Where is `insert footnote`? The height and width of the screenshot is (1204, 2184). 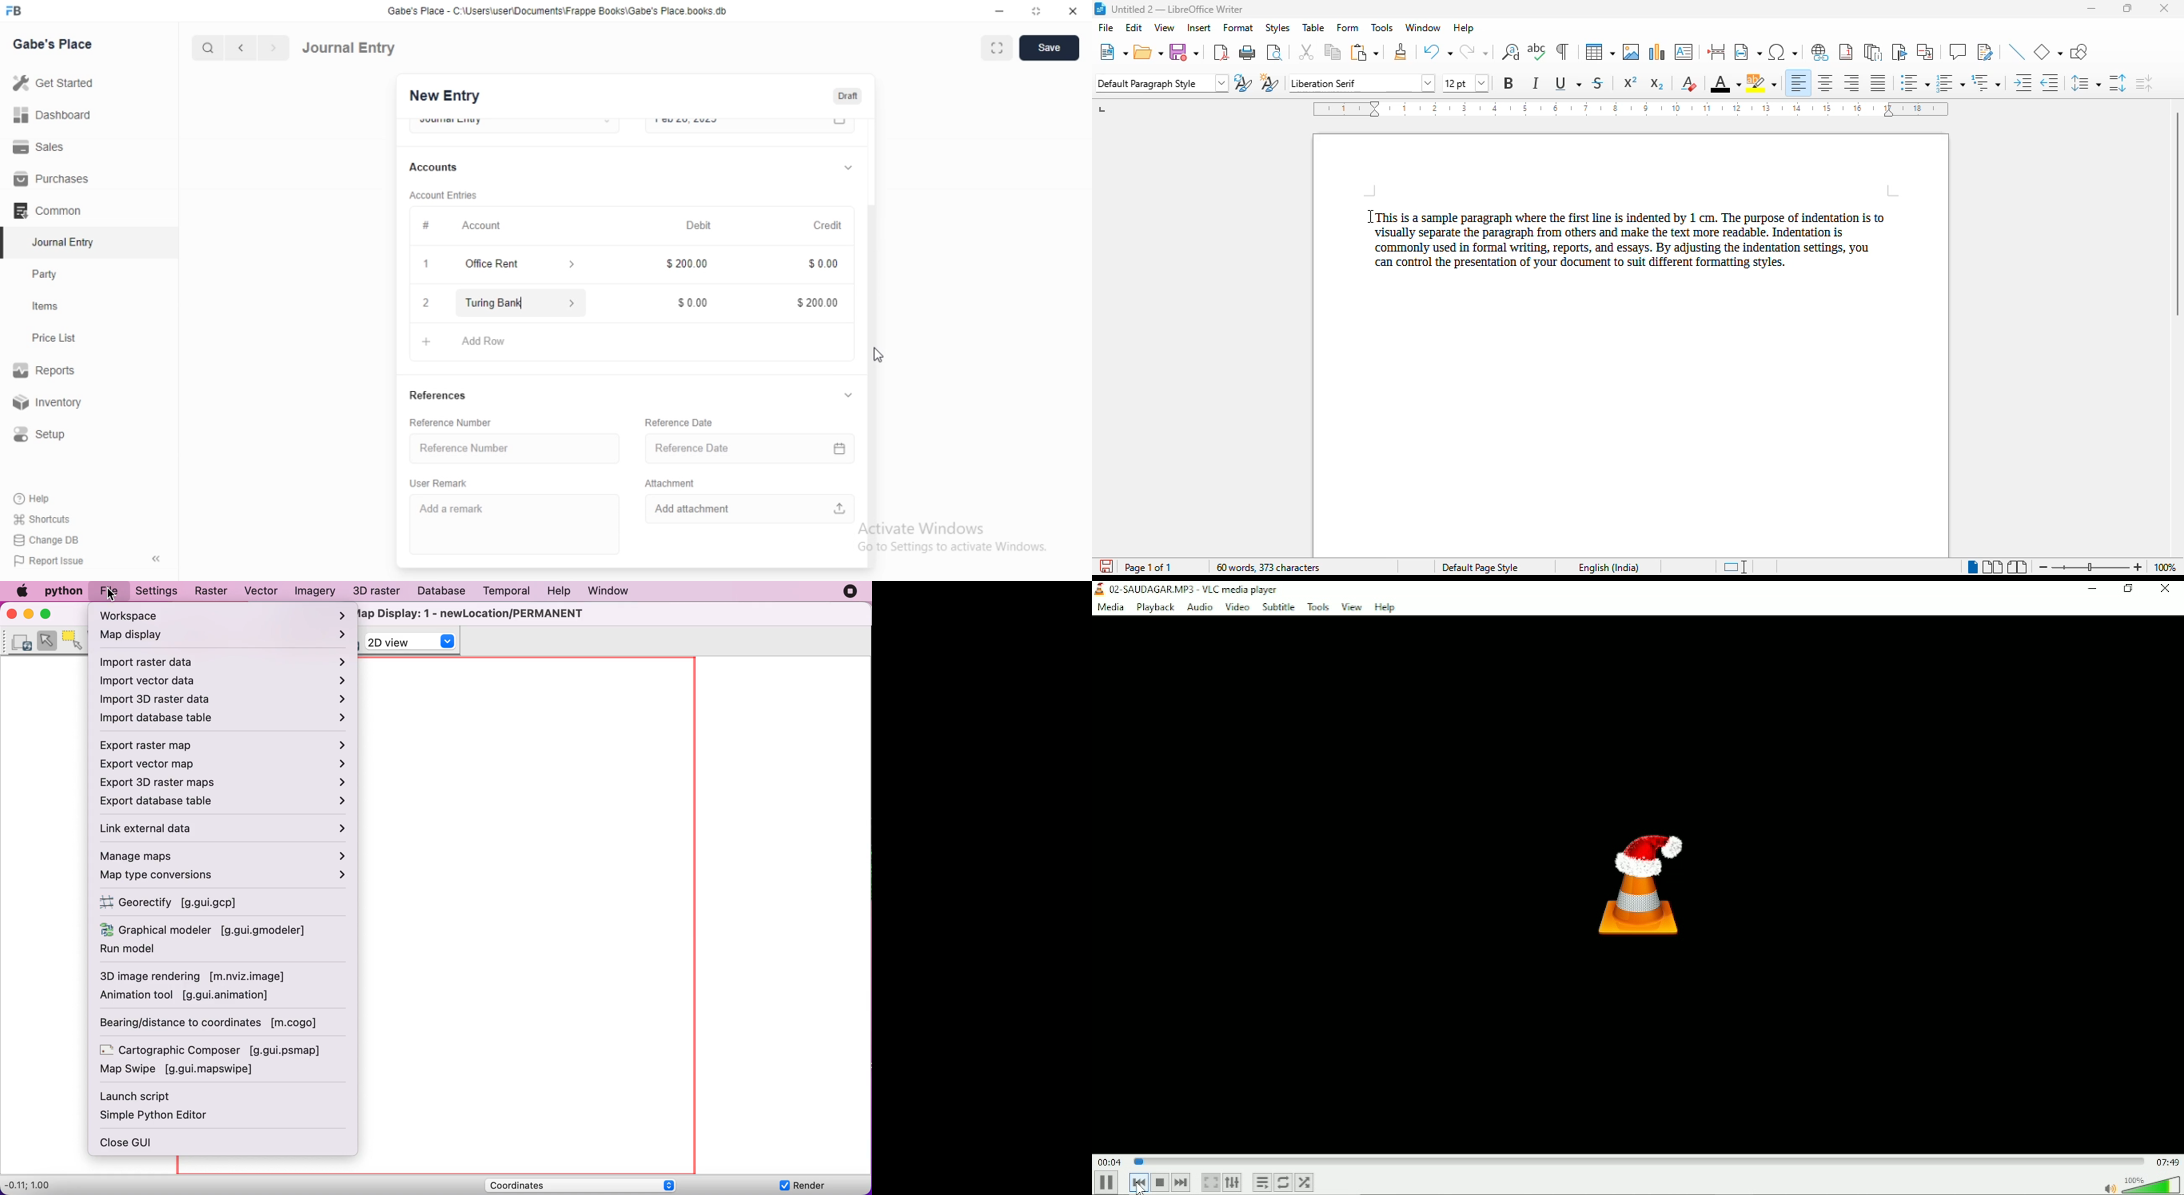
insert footnote is located at coordinates (1846, 52).